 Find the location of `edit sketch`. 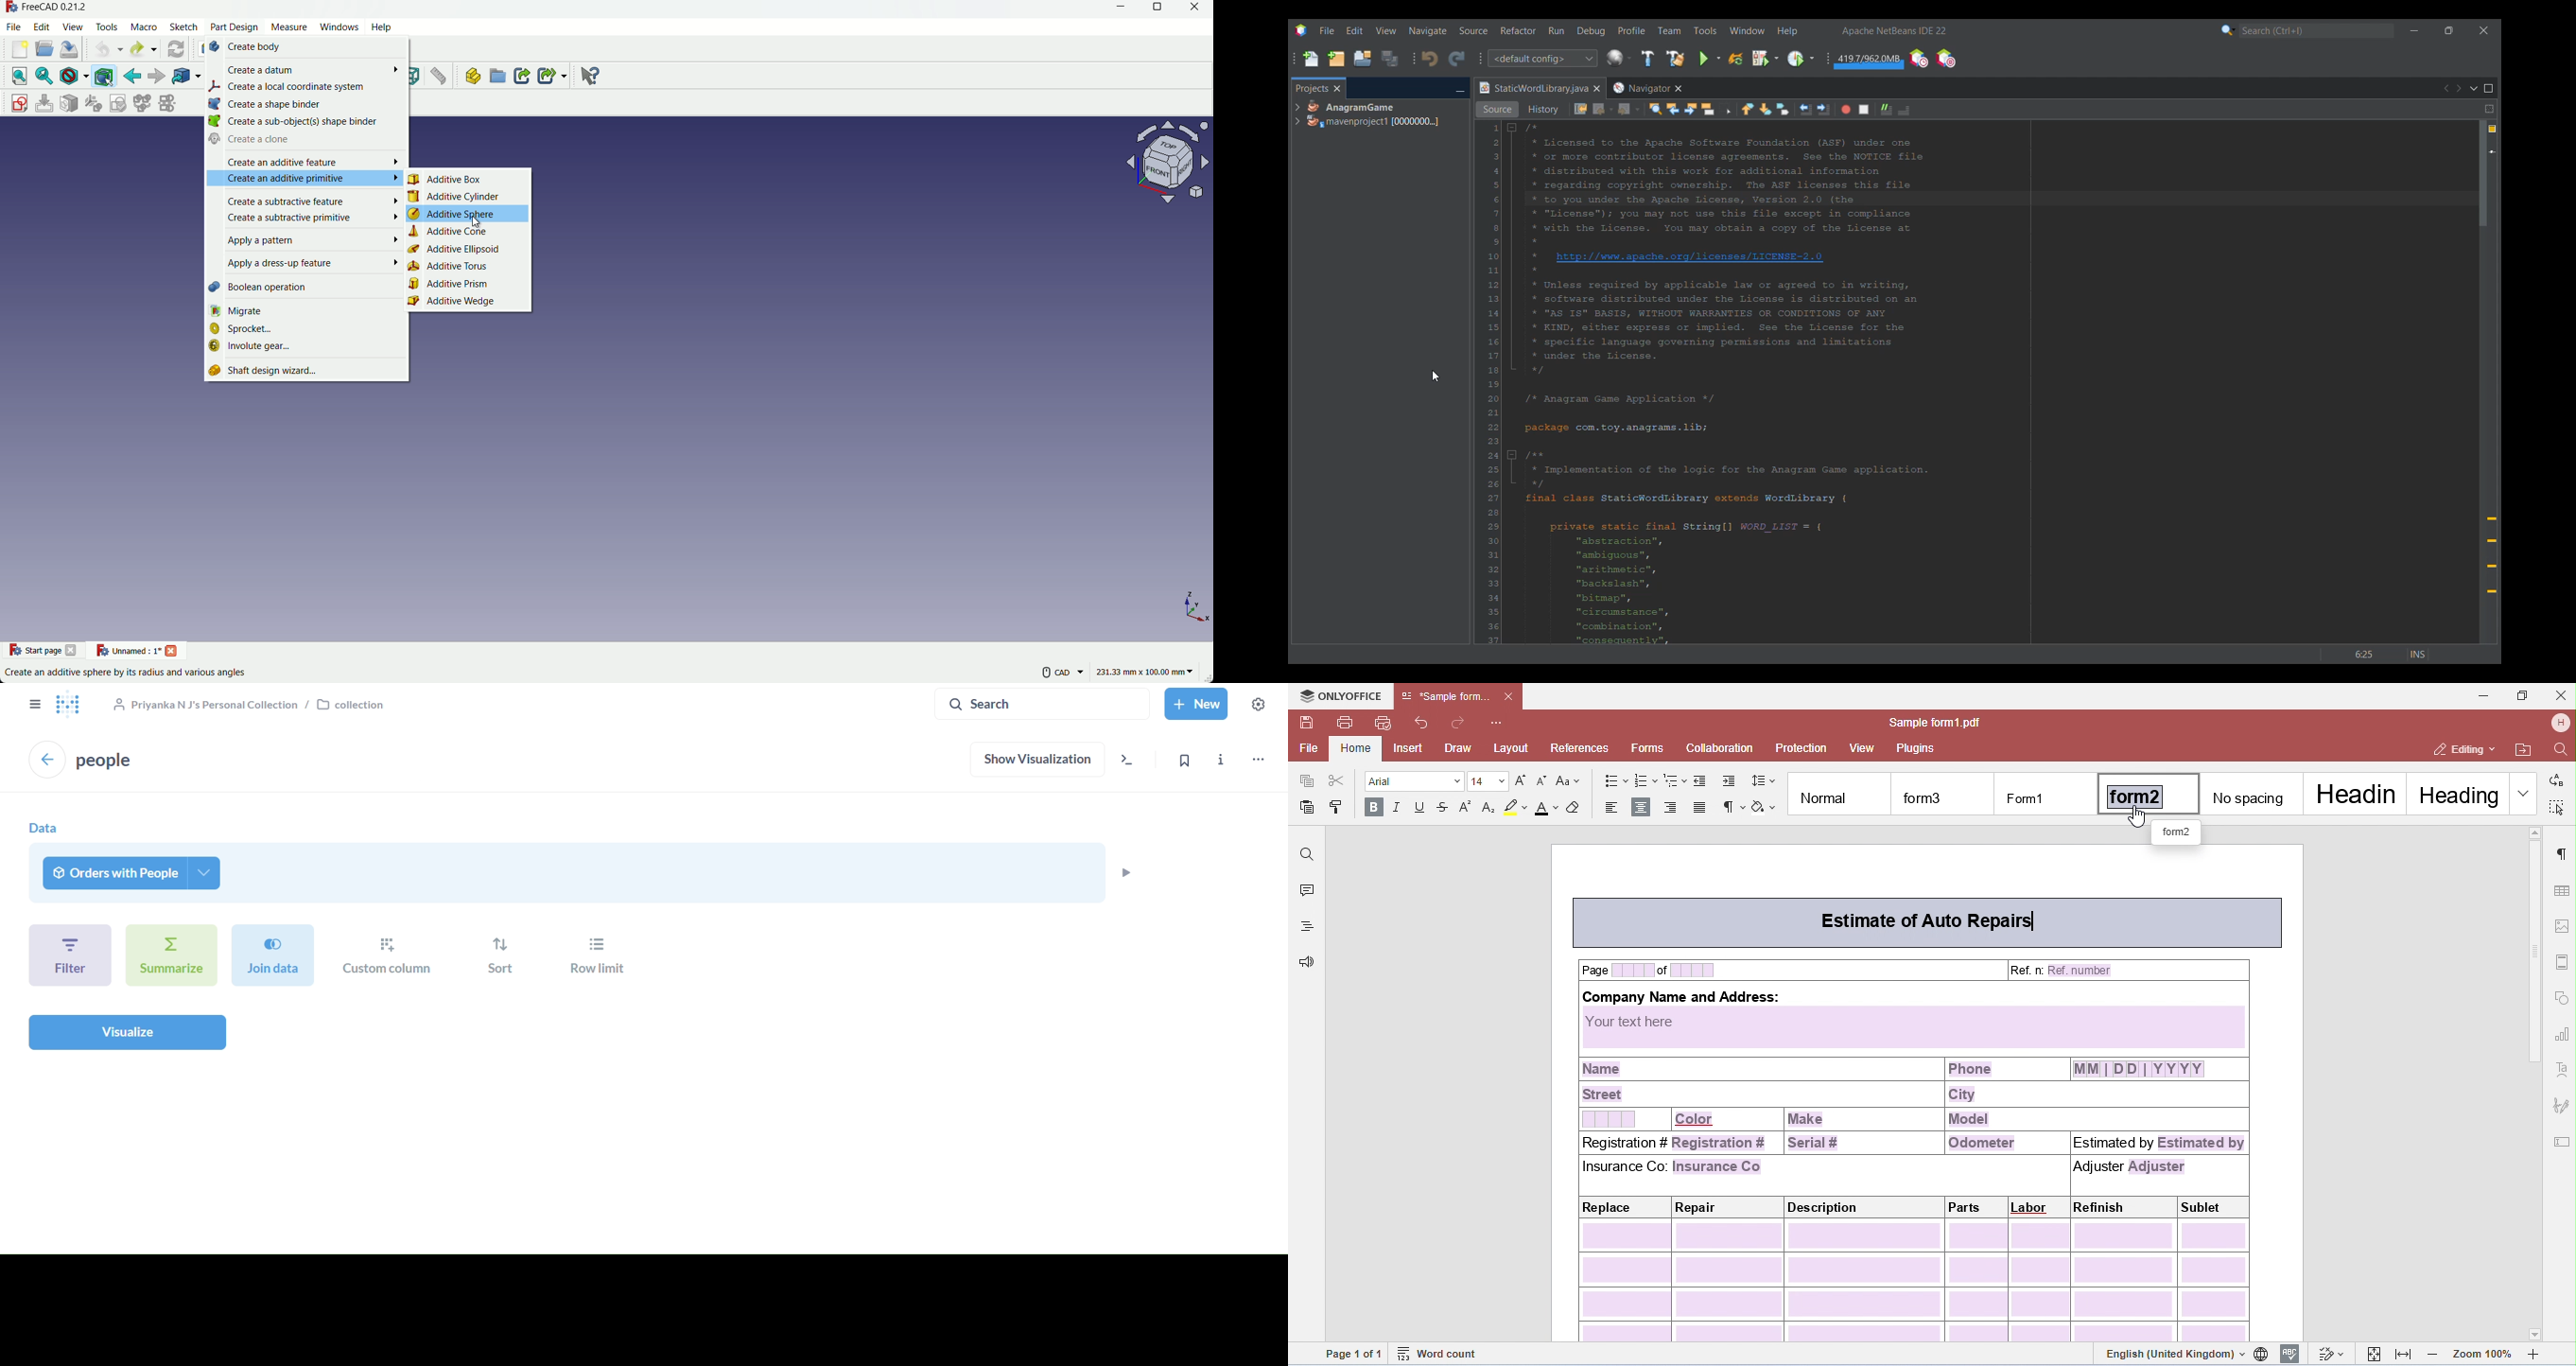

edit sketch is located at coordinates (45, 103).